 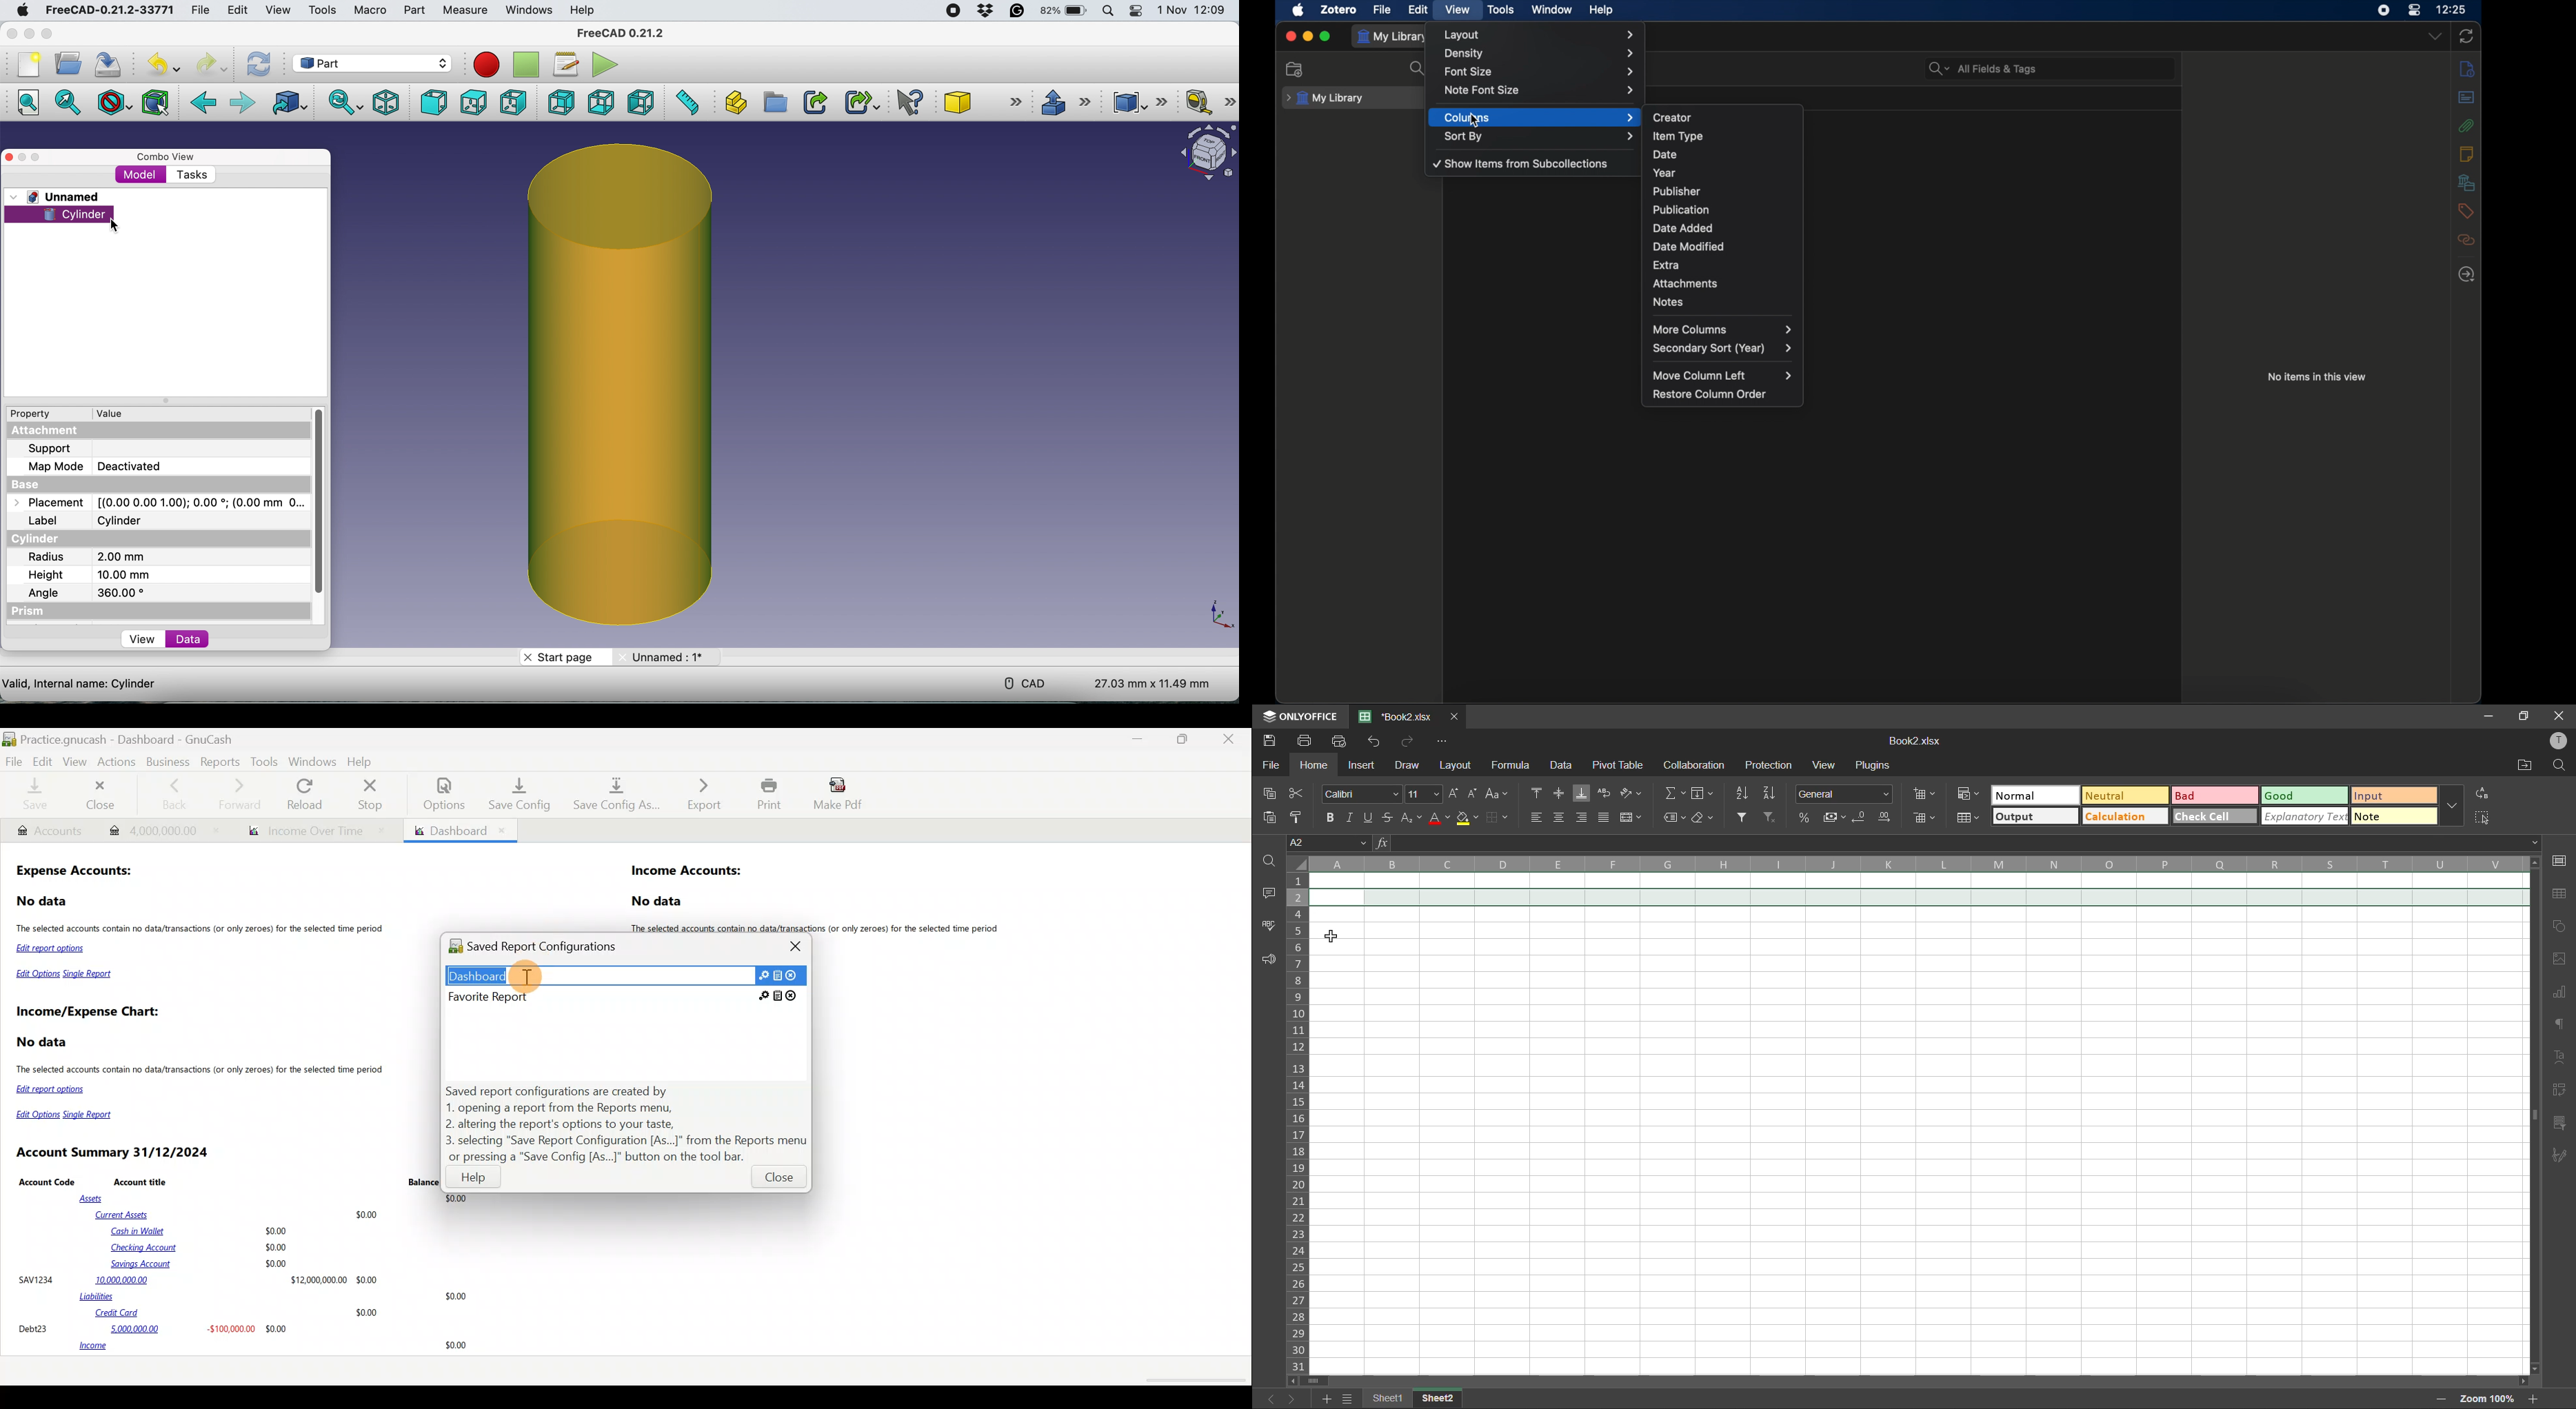 What do you see at coordinates (22, 159) in the screenshot?
I see `minimise` at bounding box center [22, 159].